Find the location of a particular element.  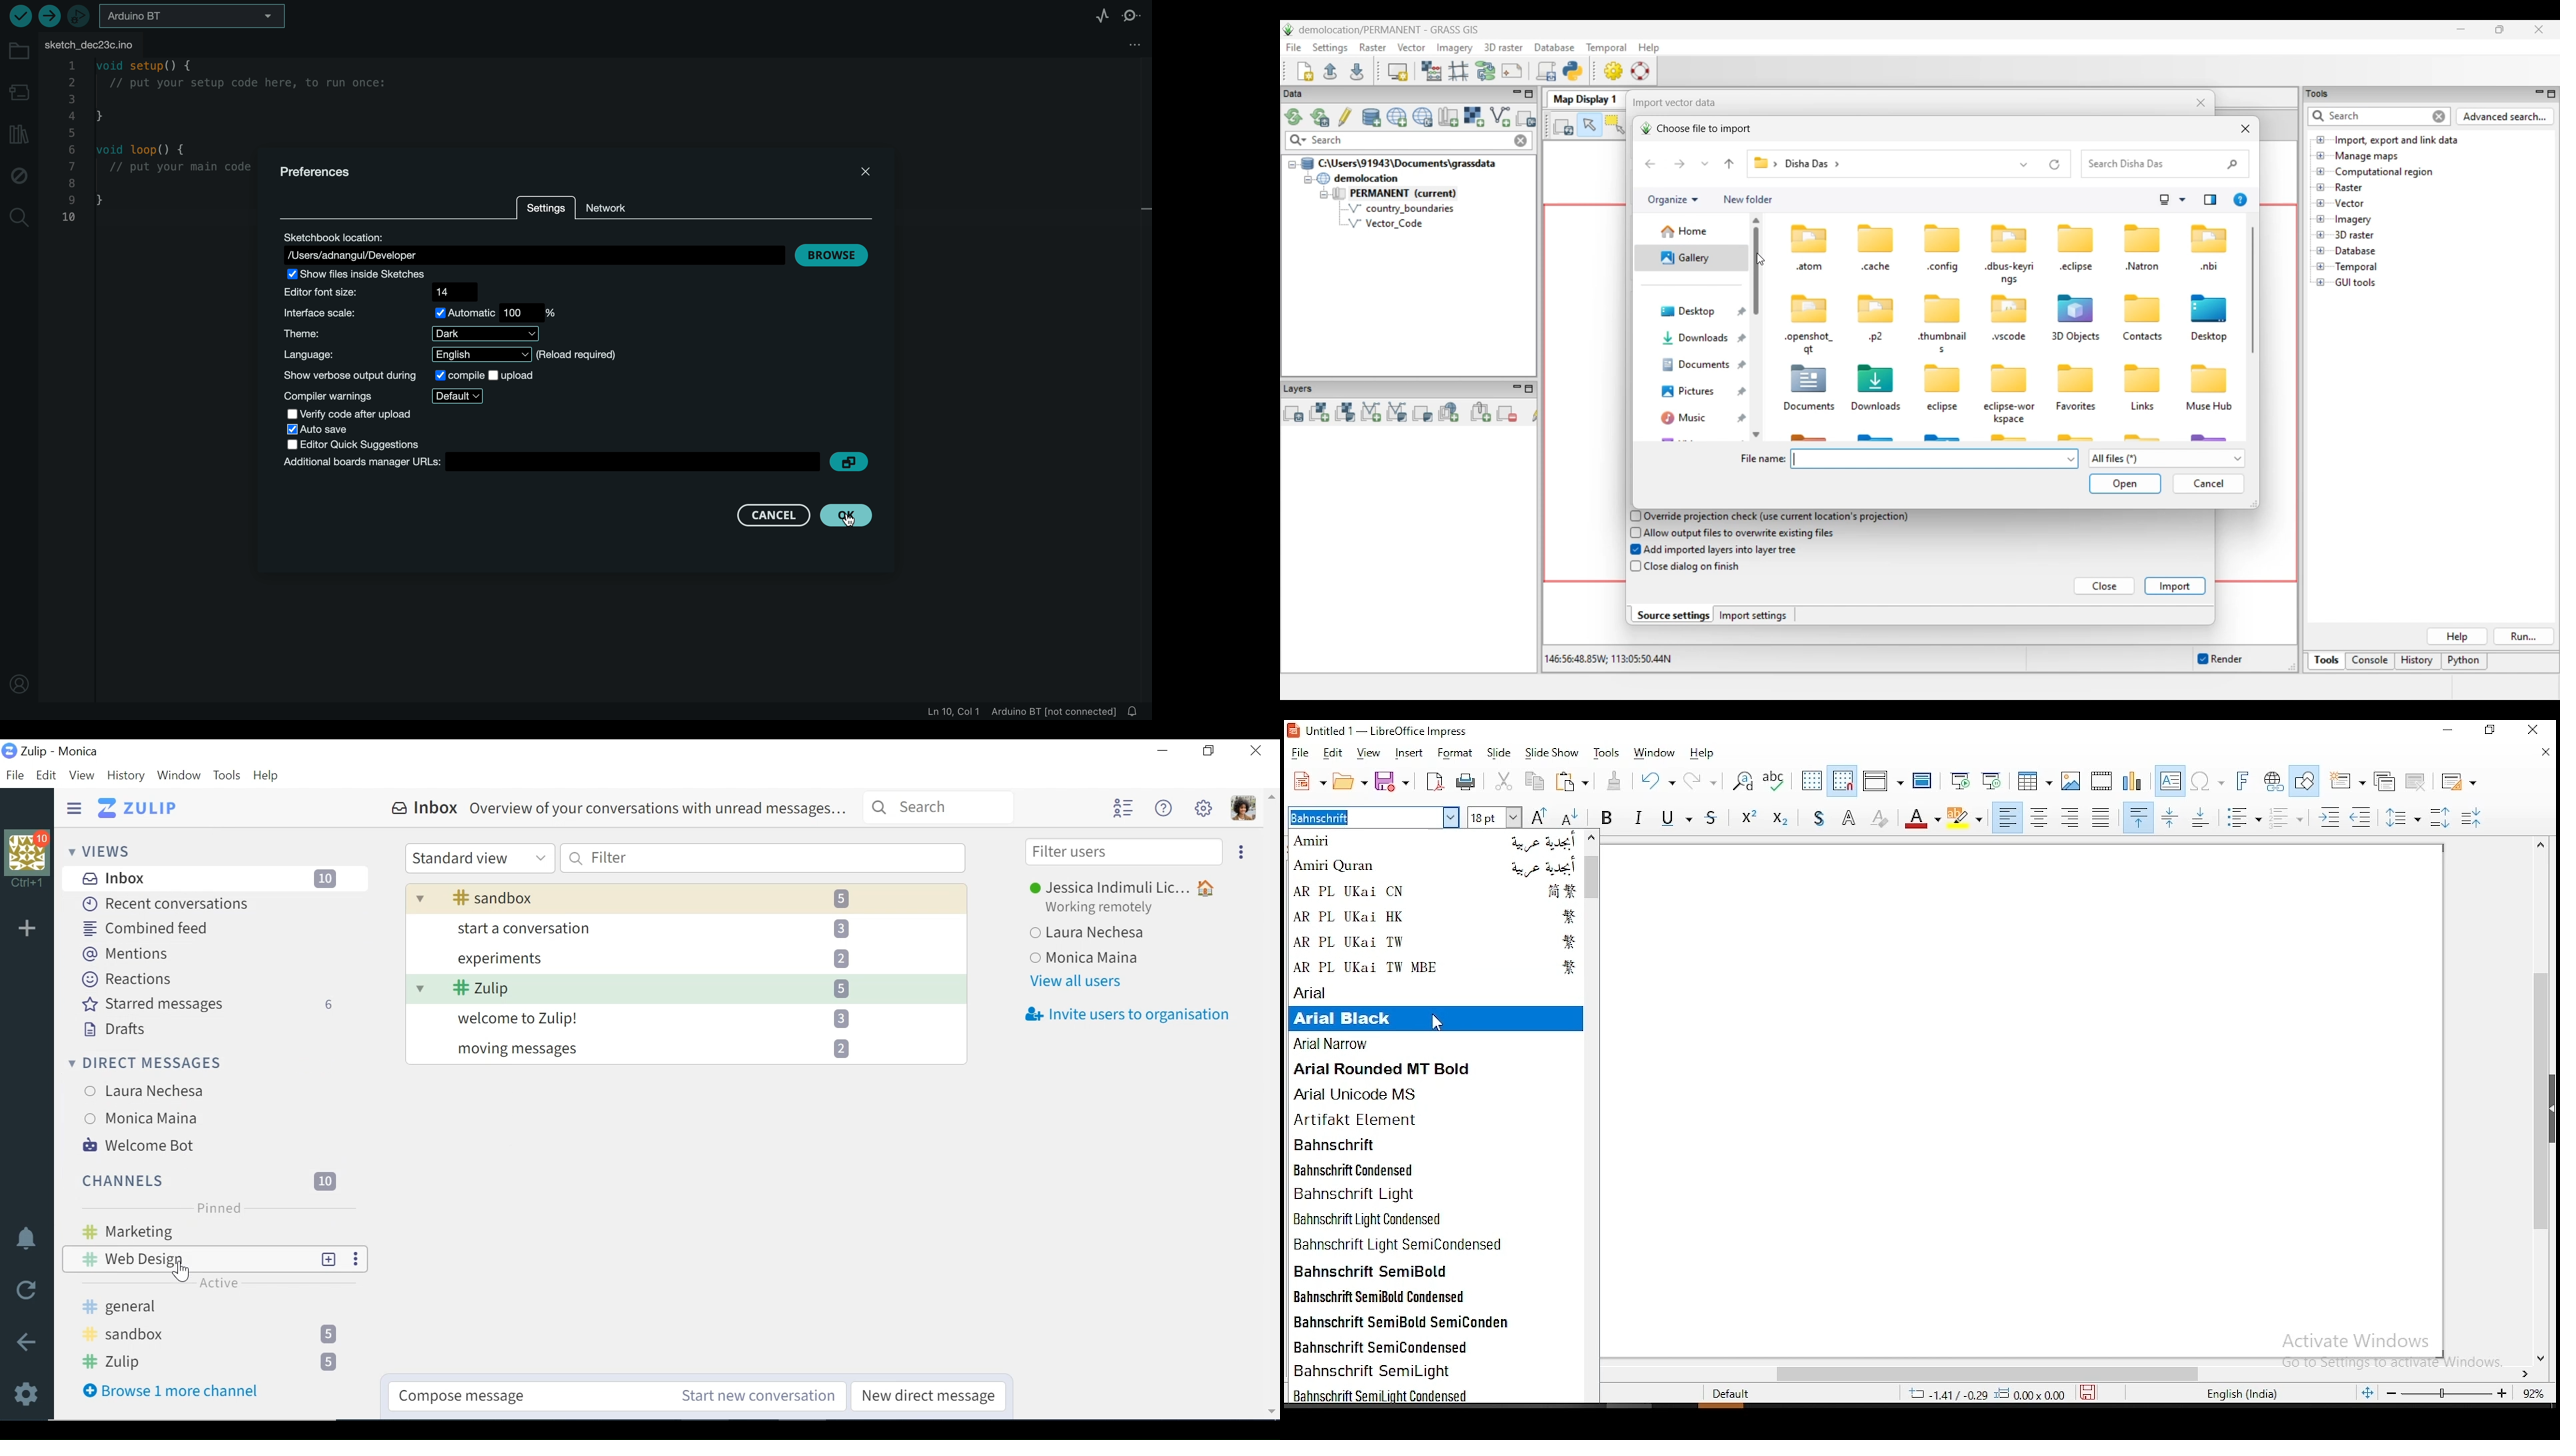

spell check is located at coordinates (1776, 781).